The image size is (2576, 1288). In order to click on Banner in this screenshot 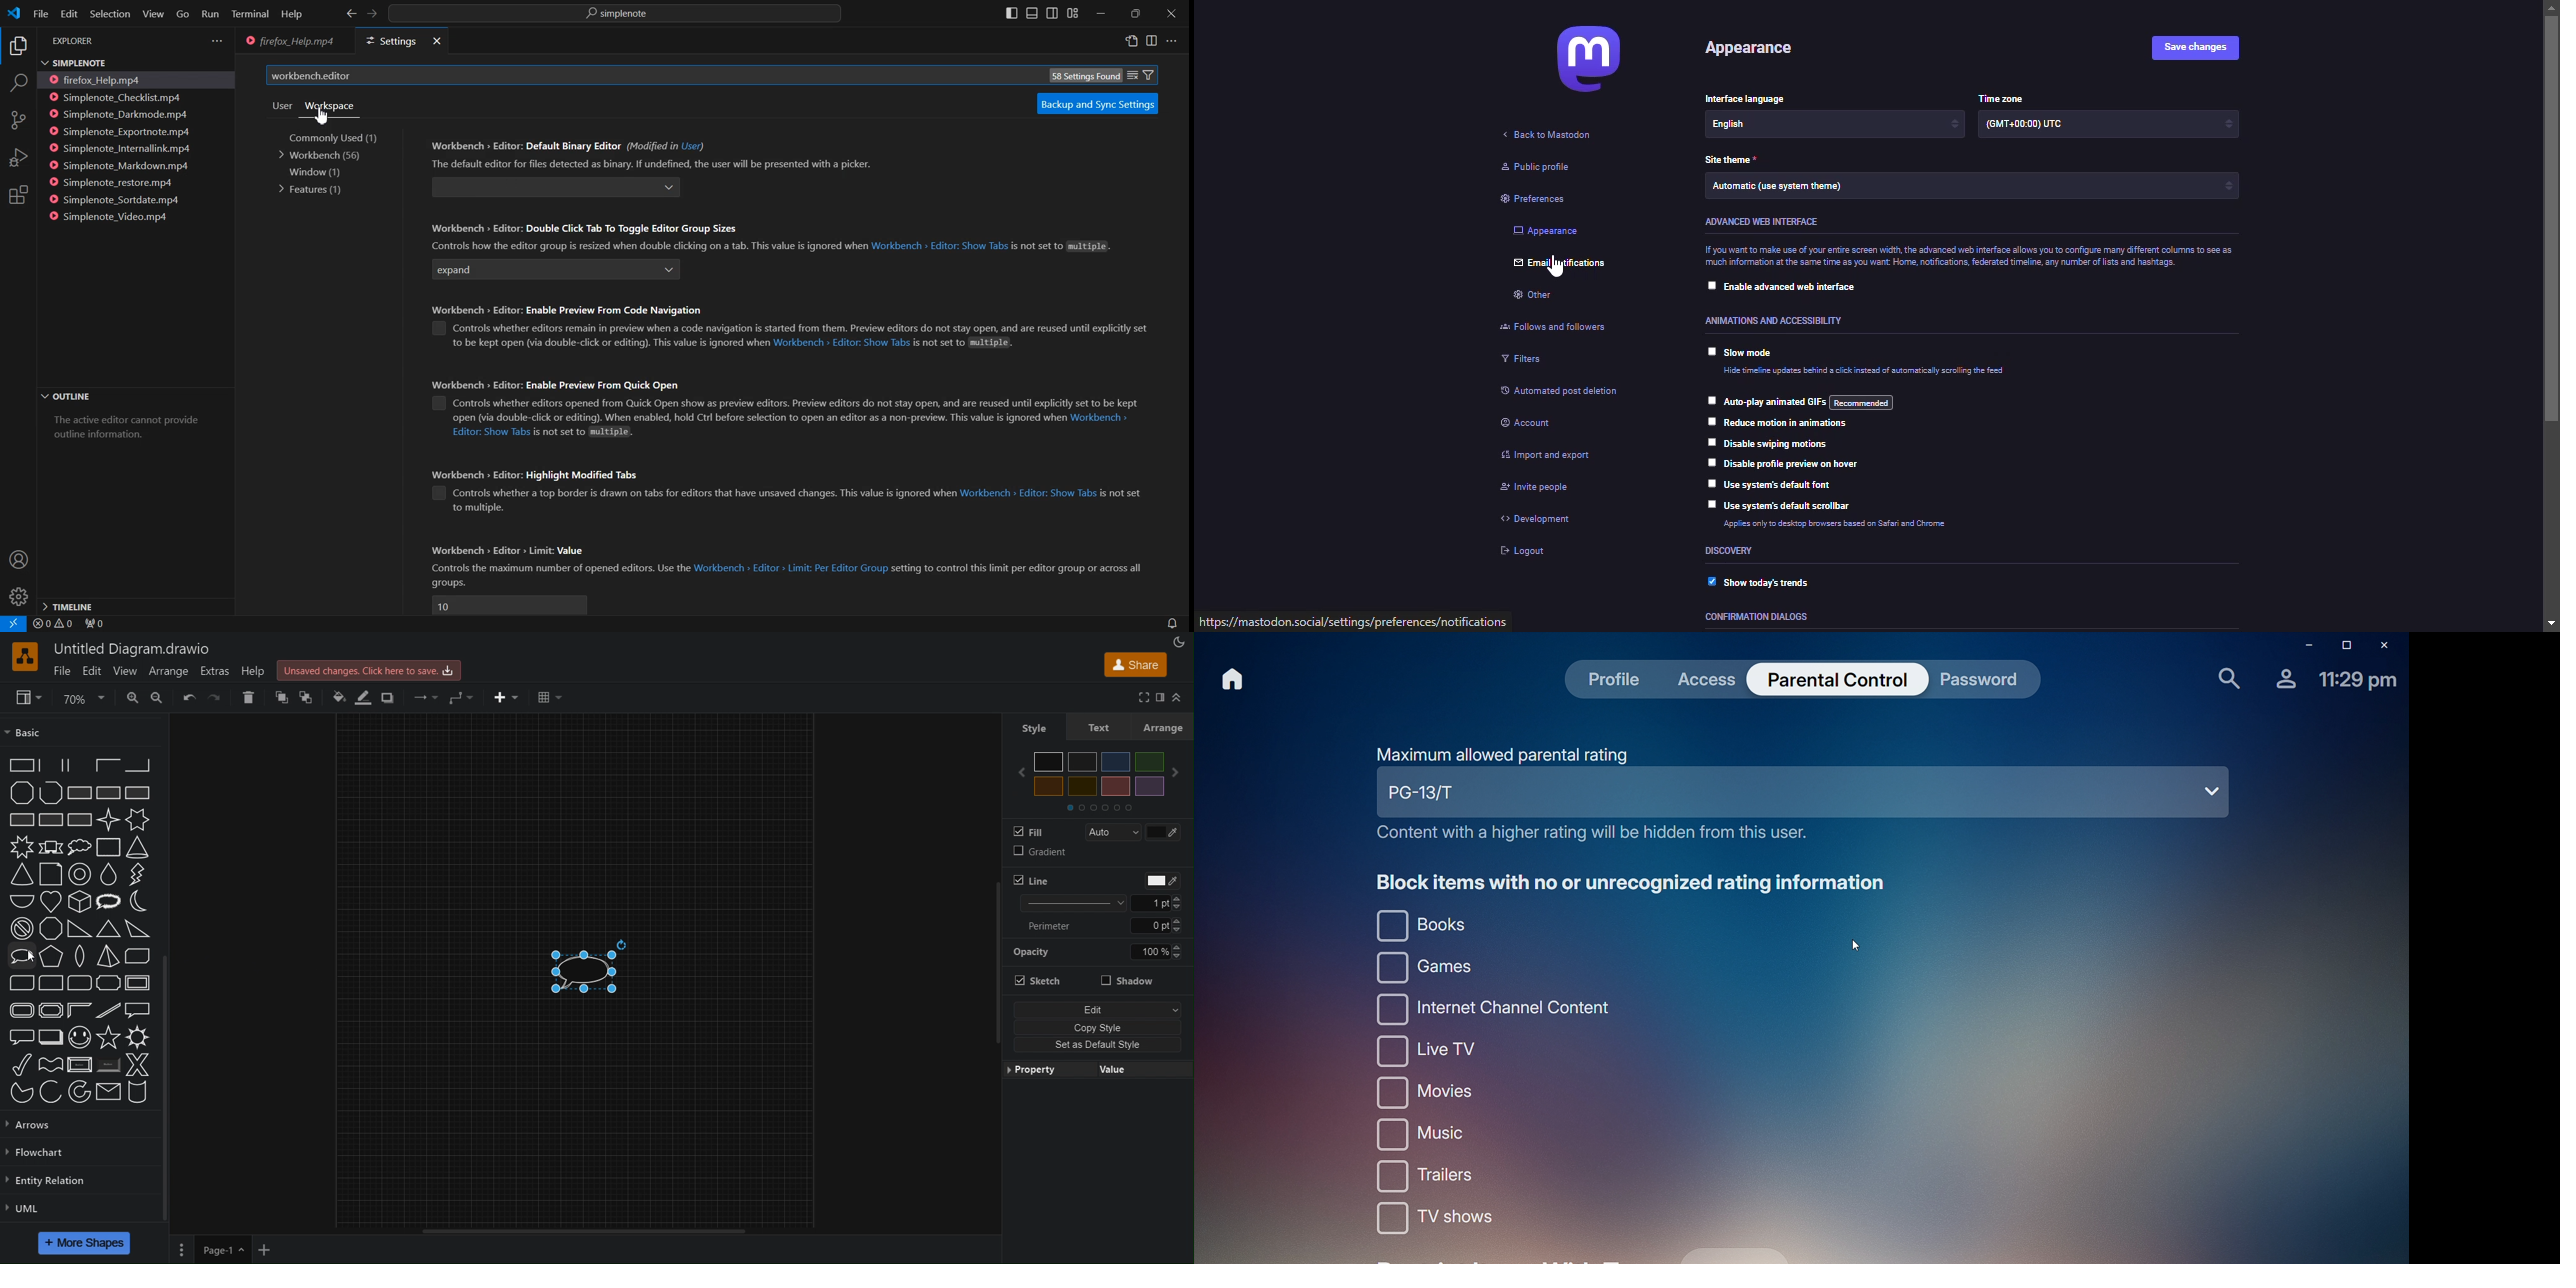, I will do `click(51, 847)`.